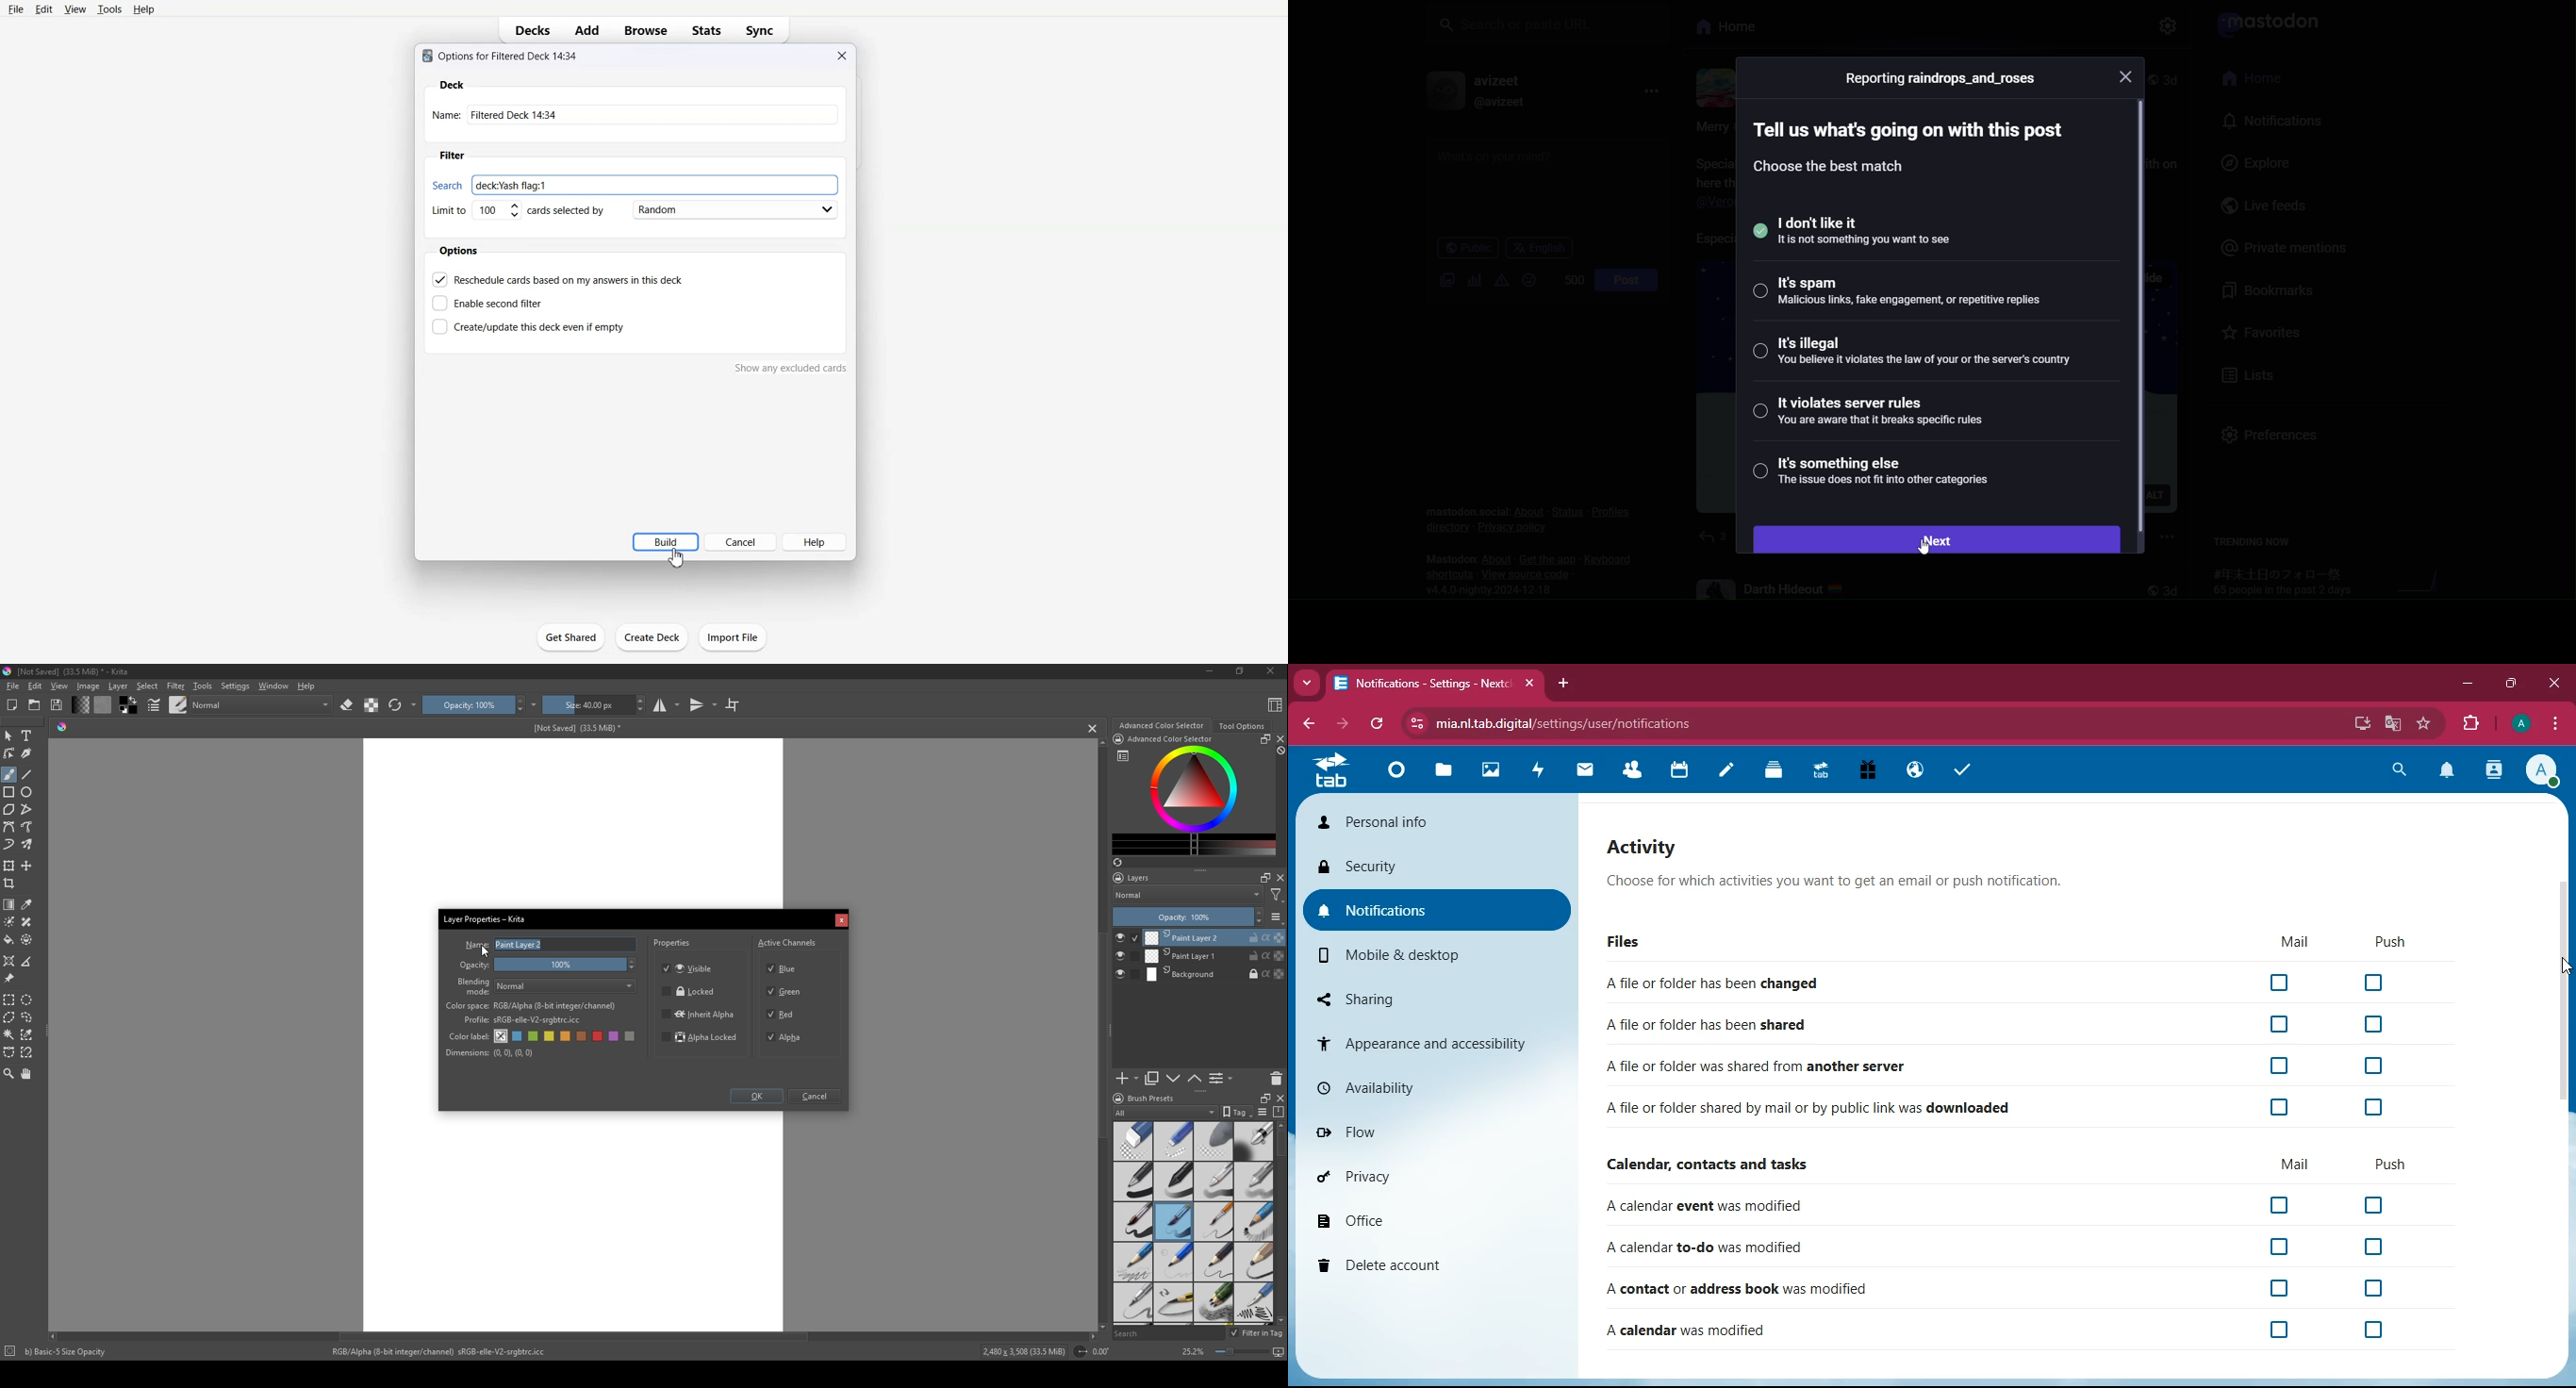 The height and width of the screenshot is (1400, 2576). Describe the element at coordinates (9, 774) in the screenshot. I see `brush` at that location.